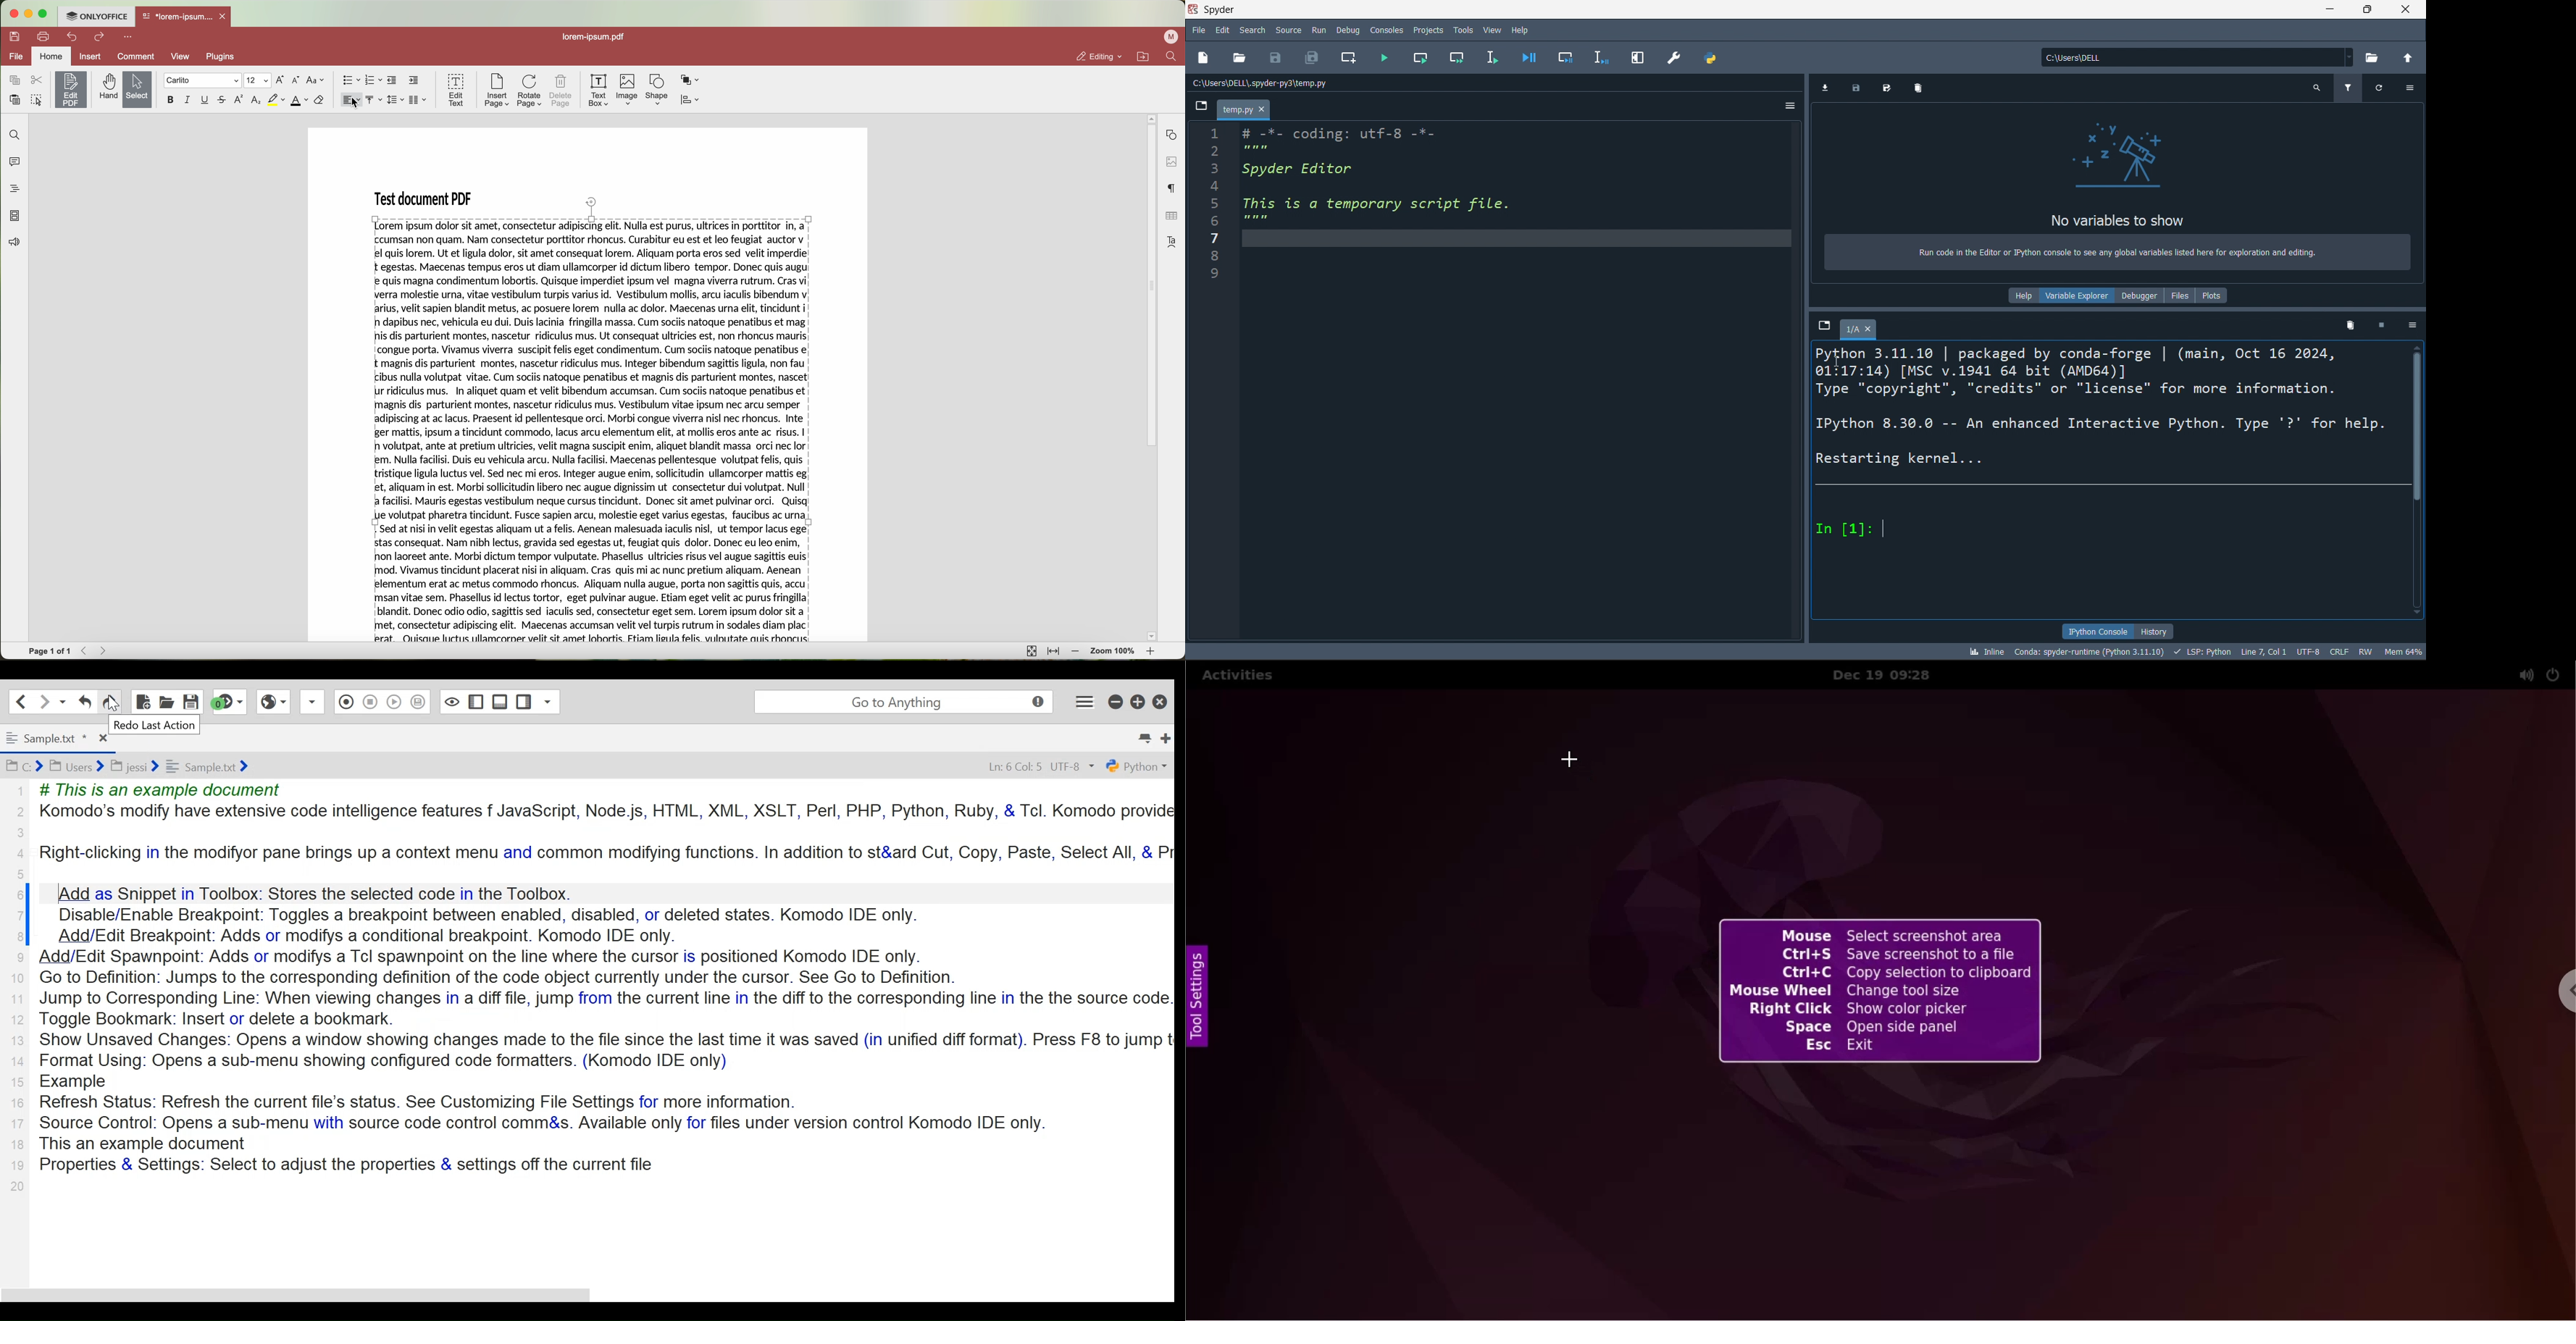 The height and width of the screenshot is (1344, 2576). Describe the element at coordinates (1351, 31) in the screenshot. I see `Debug` at that location.